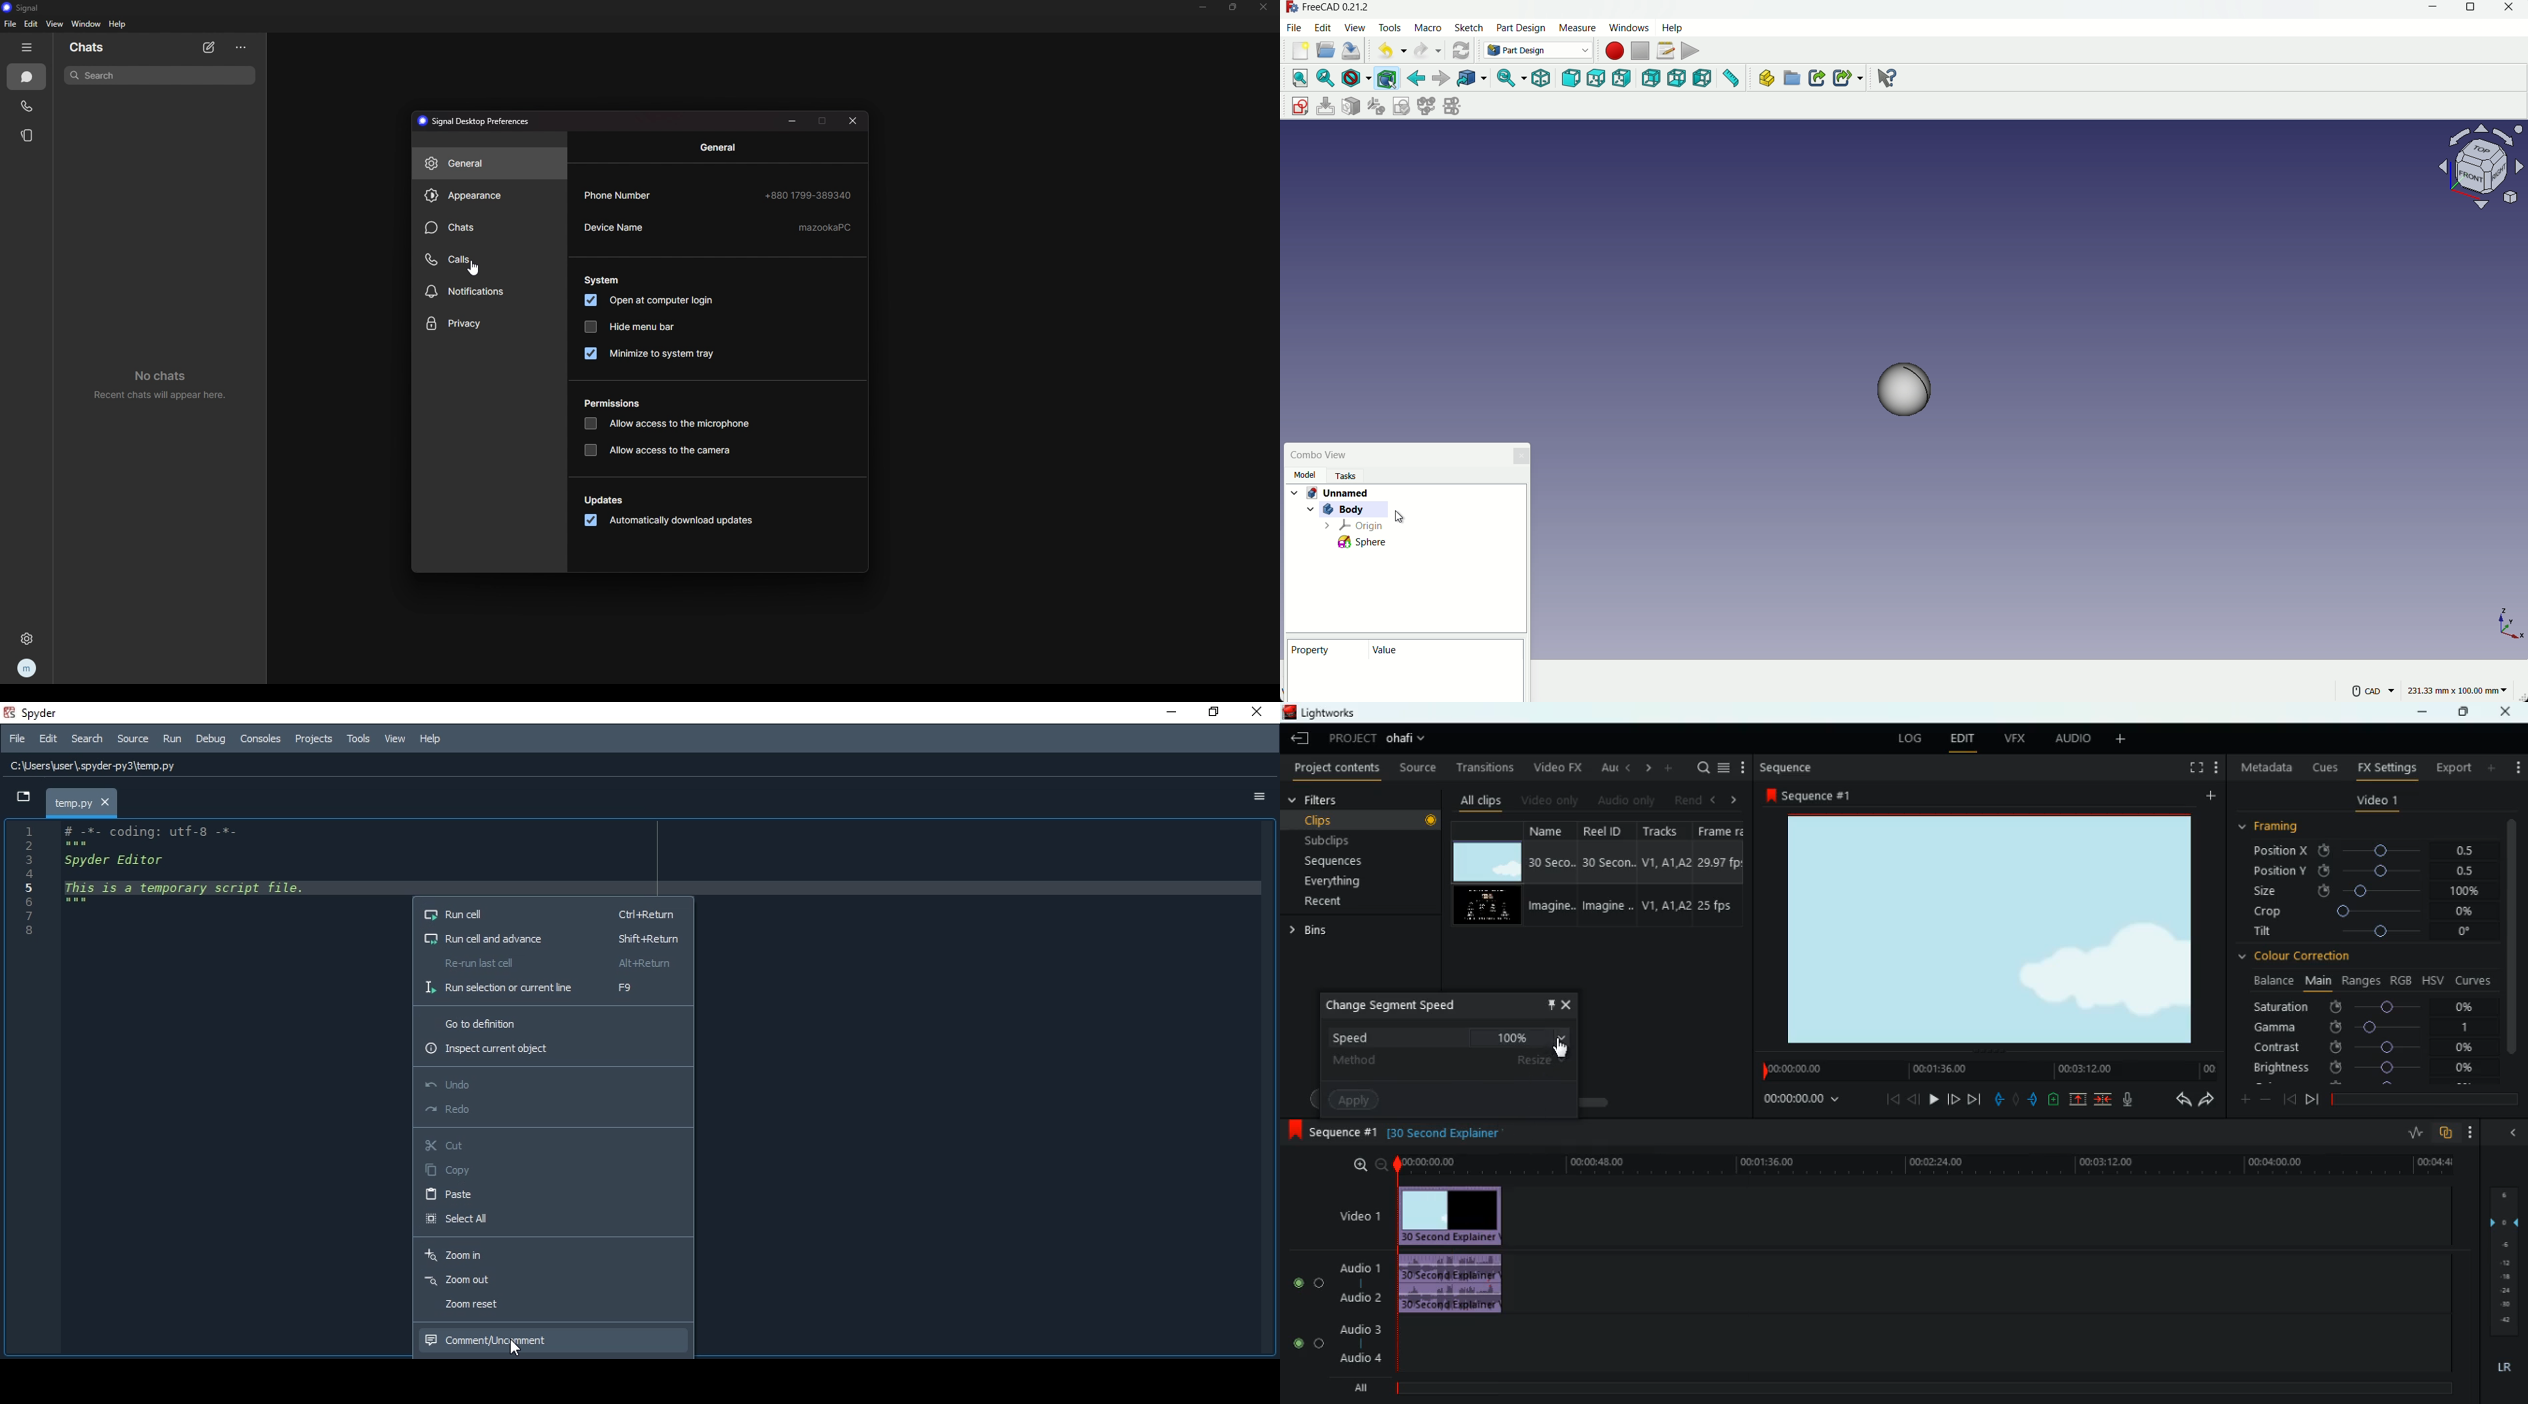 The width and height of the screenshot is (2548, 1428). What do you see at coordinates (553, 913) in the screenshot?
I see `Run cell` at bounding box center [553, 913].